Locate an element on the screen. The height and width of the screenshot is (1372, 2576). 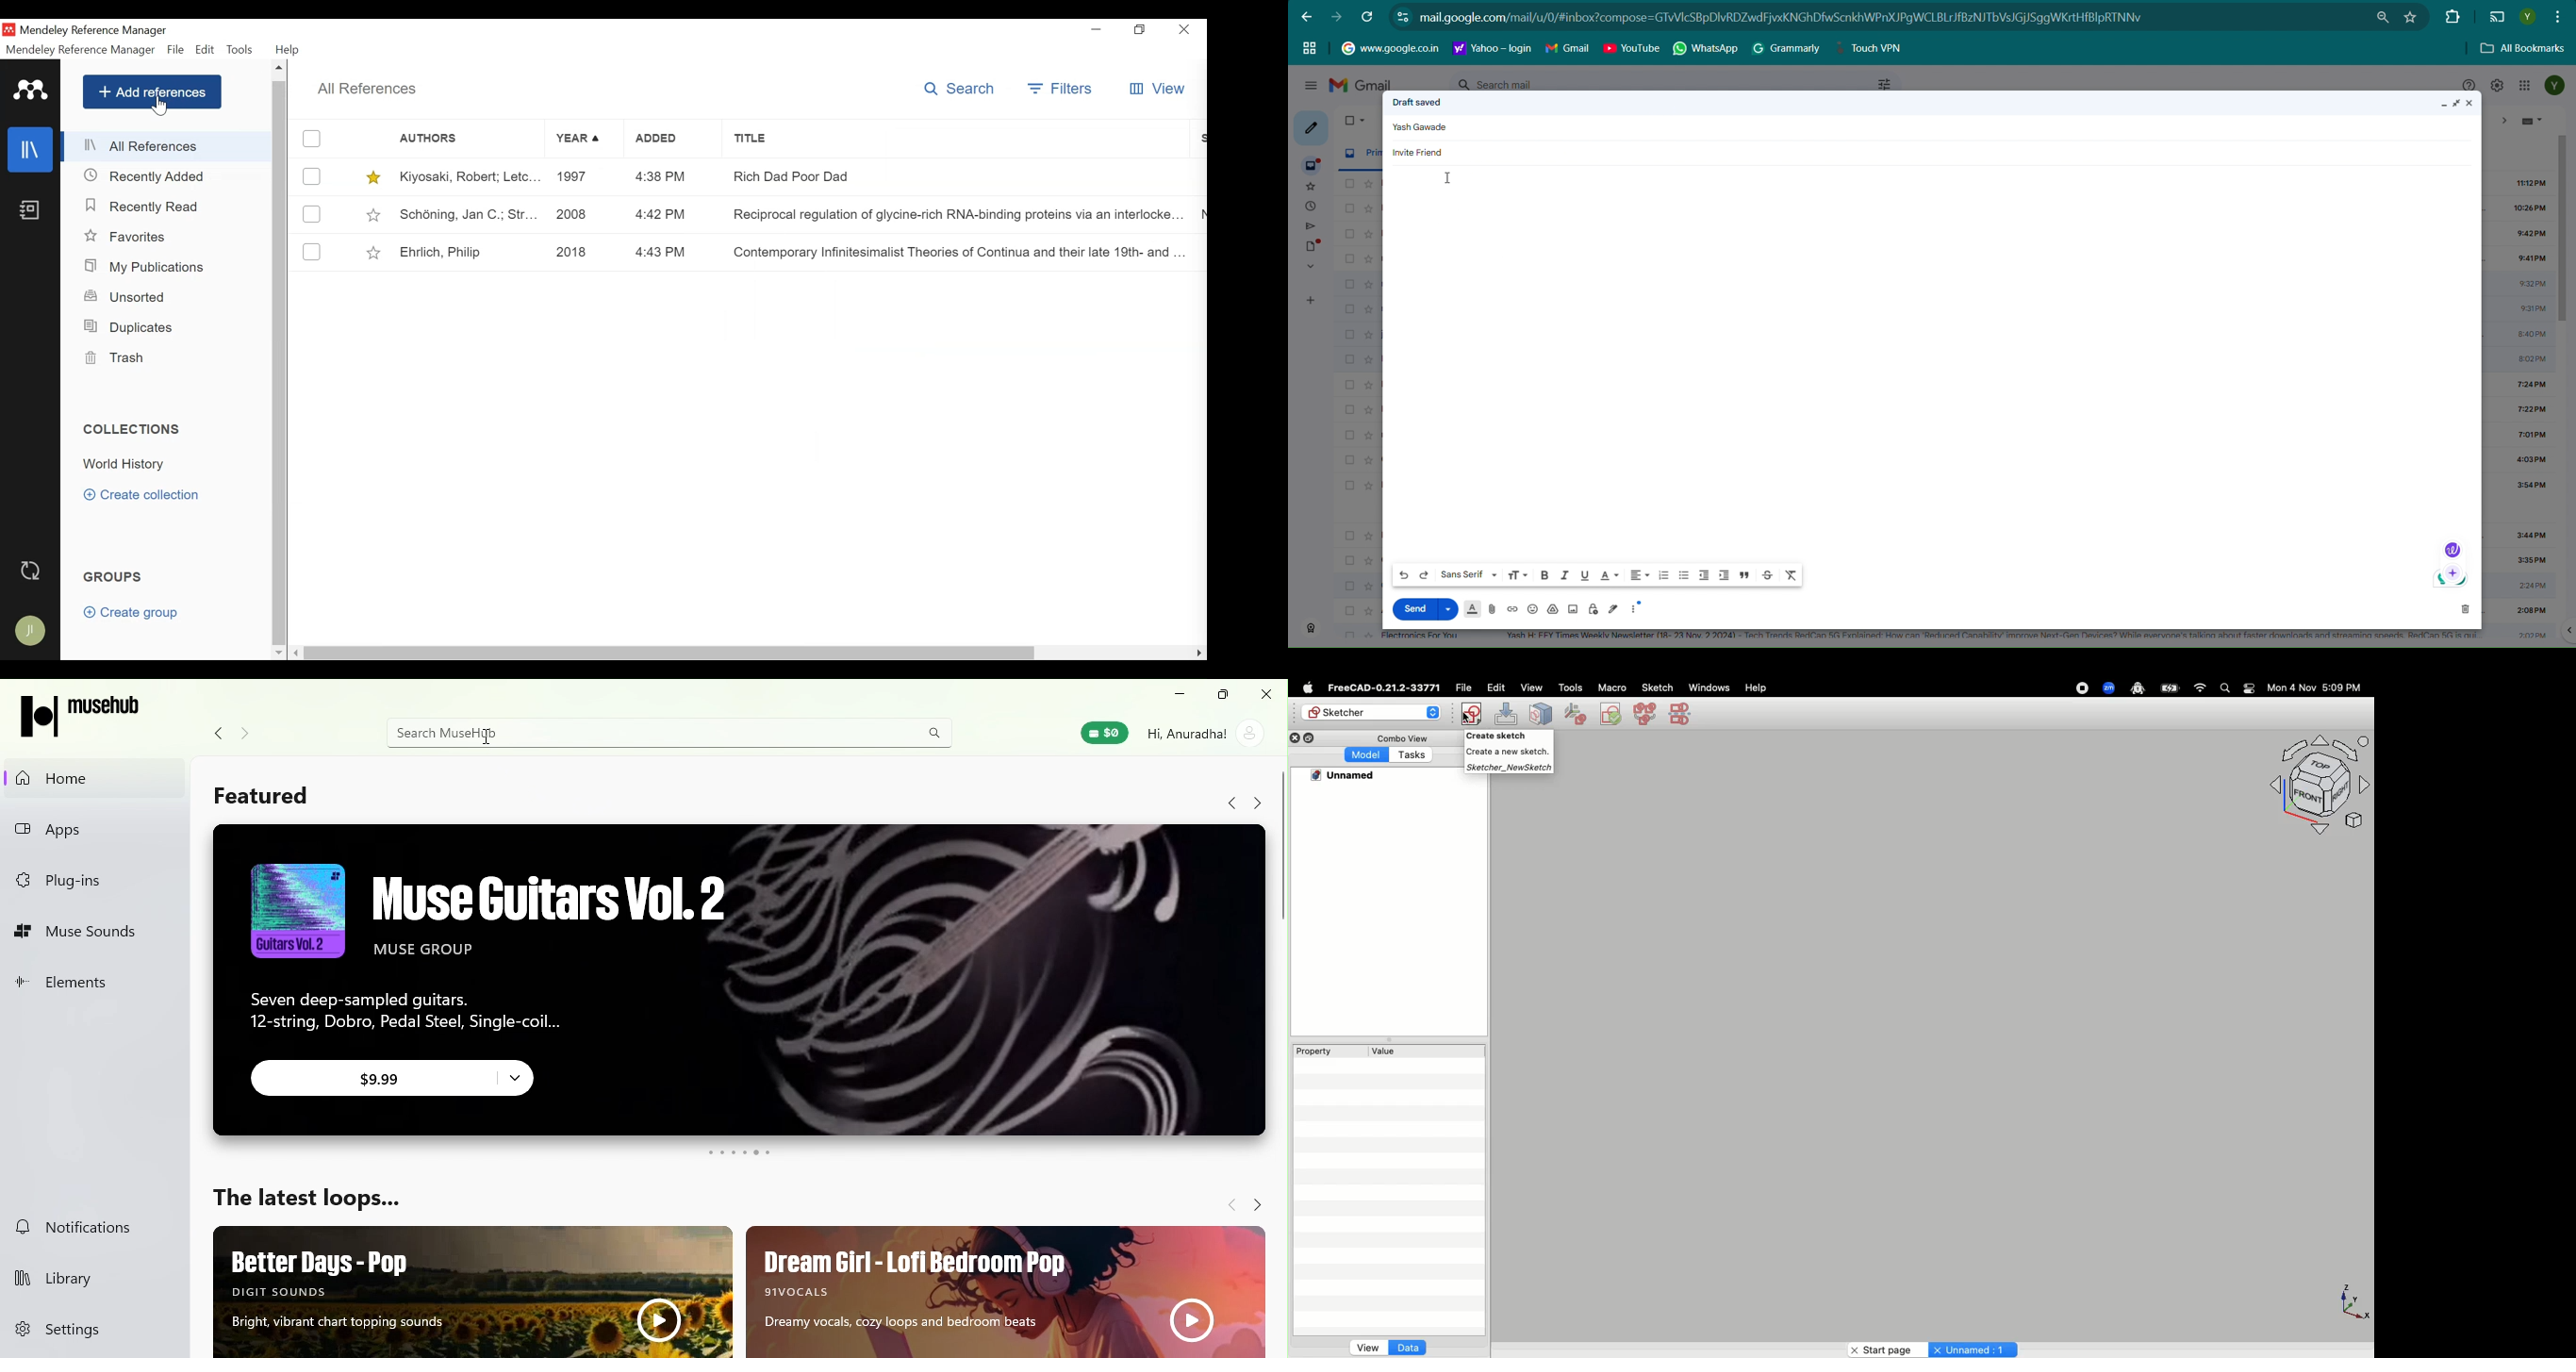
Restore is located at coordinates (1140, 31).